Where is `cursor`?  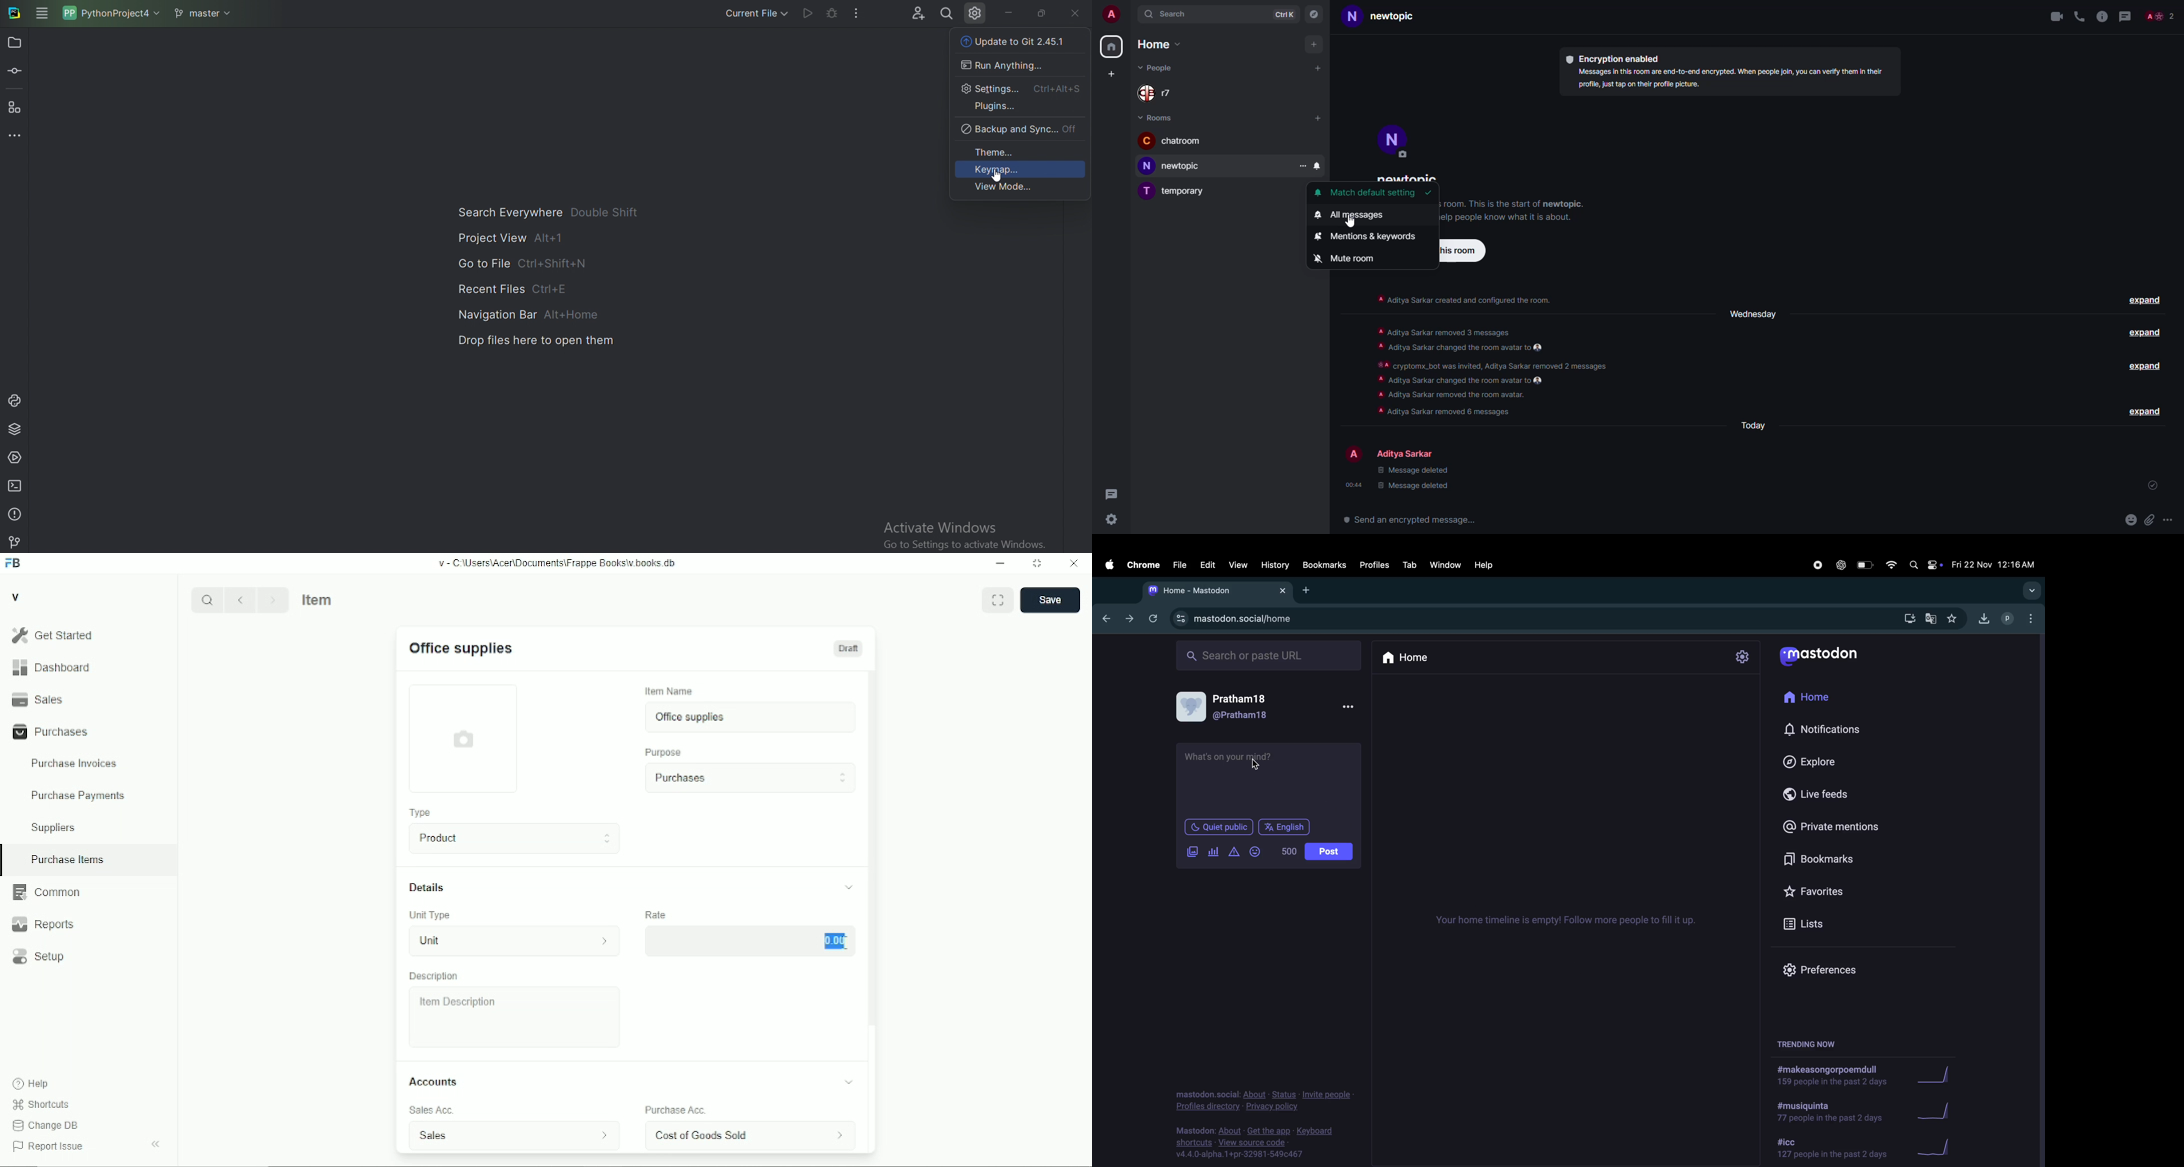 cursor is located at coordinates (1259, 765).